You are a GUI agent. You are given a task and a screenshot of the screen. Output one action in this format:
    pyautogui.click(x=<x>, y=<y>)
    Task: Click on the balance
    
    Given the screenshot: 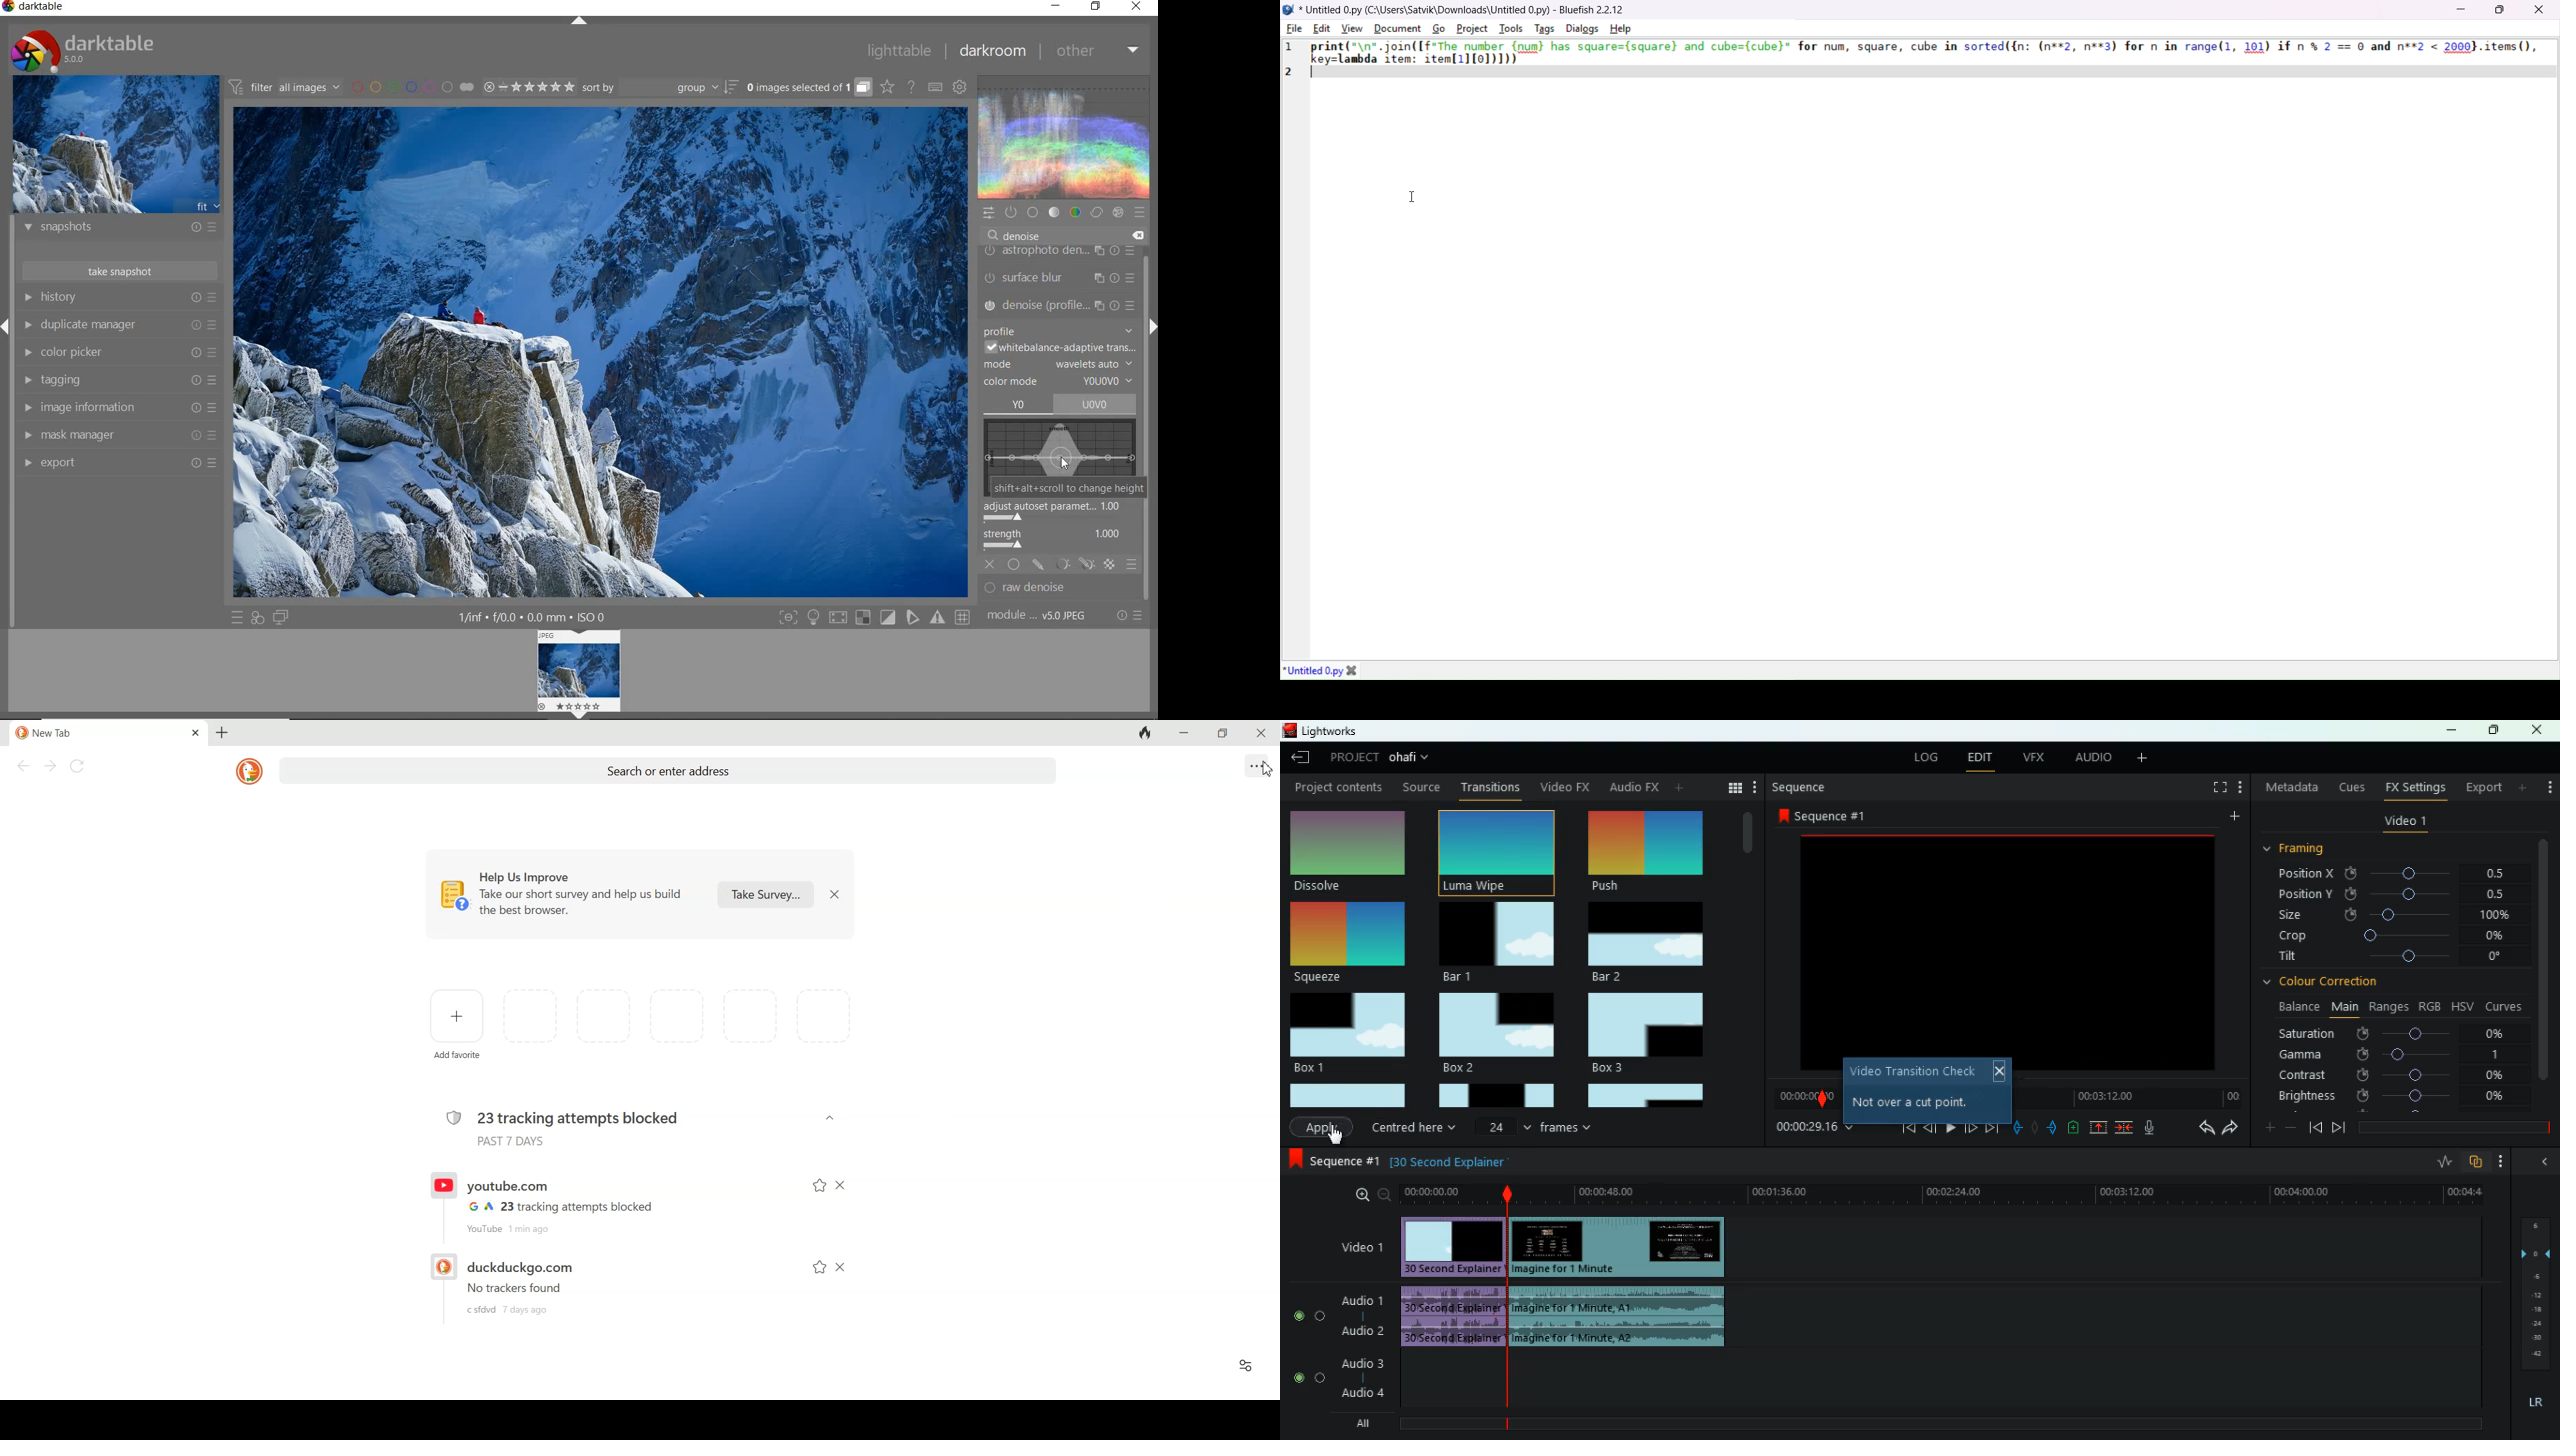 What is the action you would take?
    pyautogui.click(x=2296, y=1007)
    